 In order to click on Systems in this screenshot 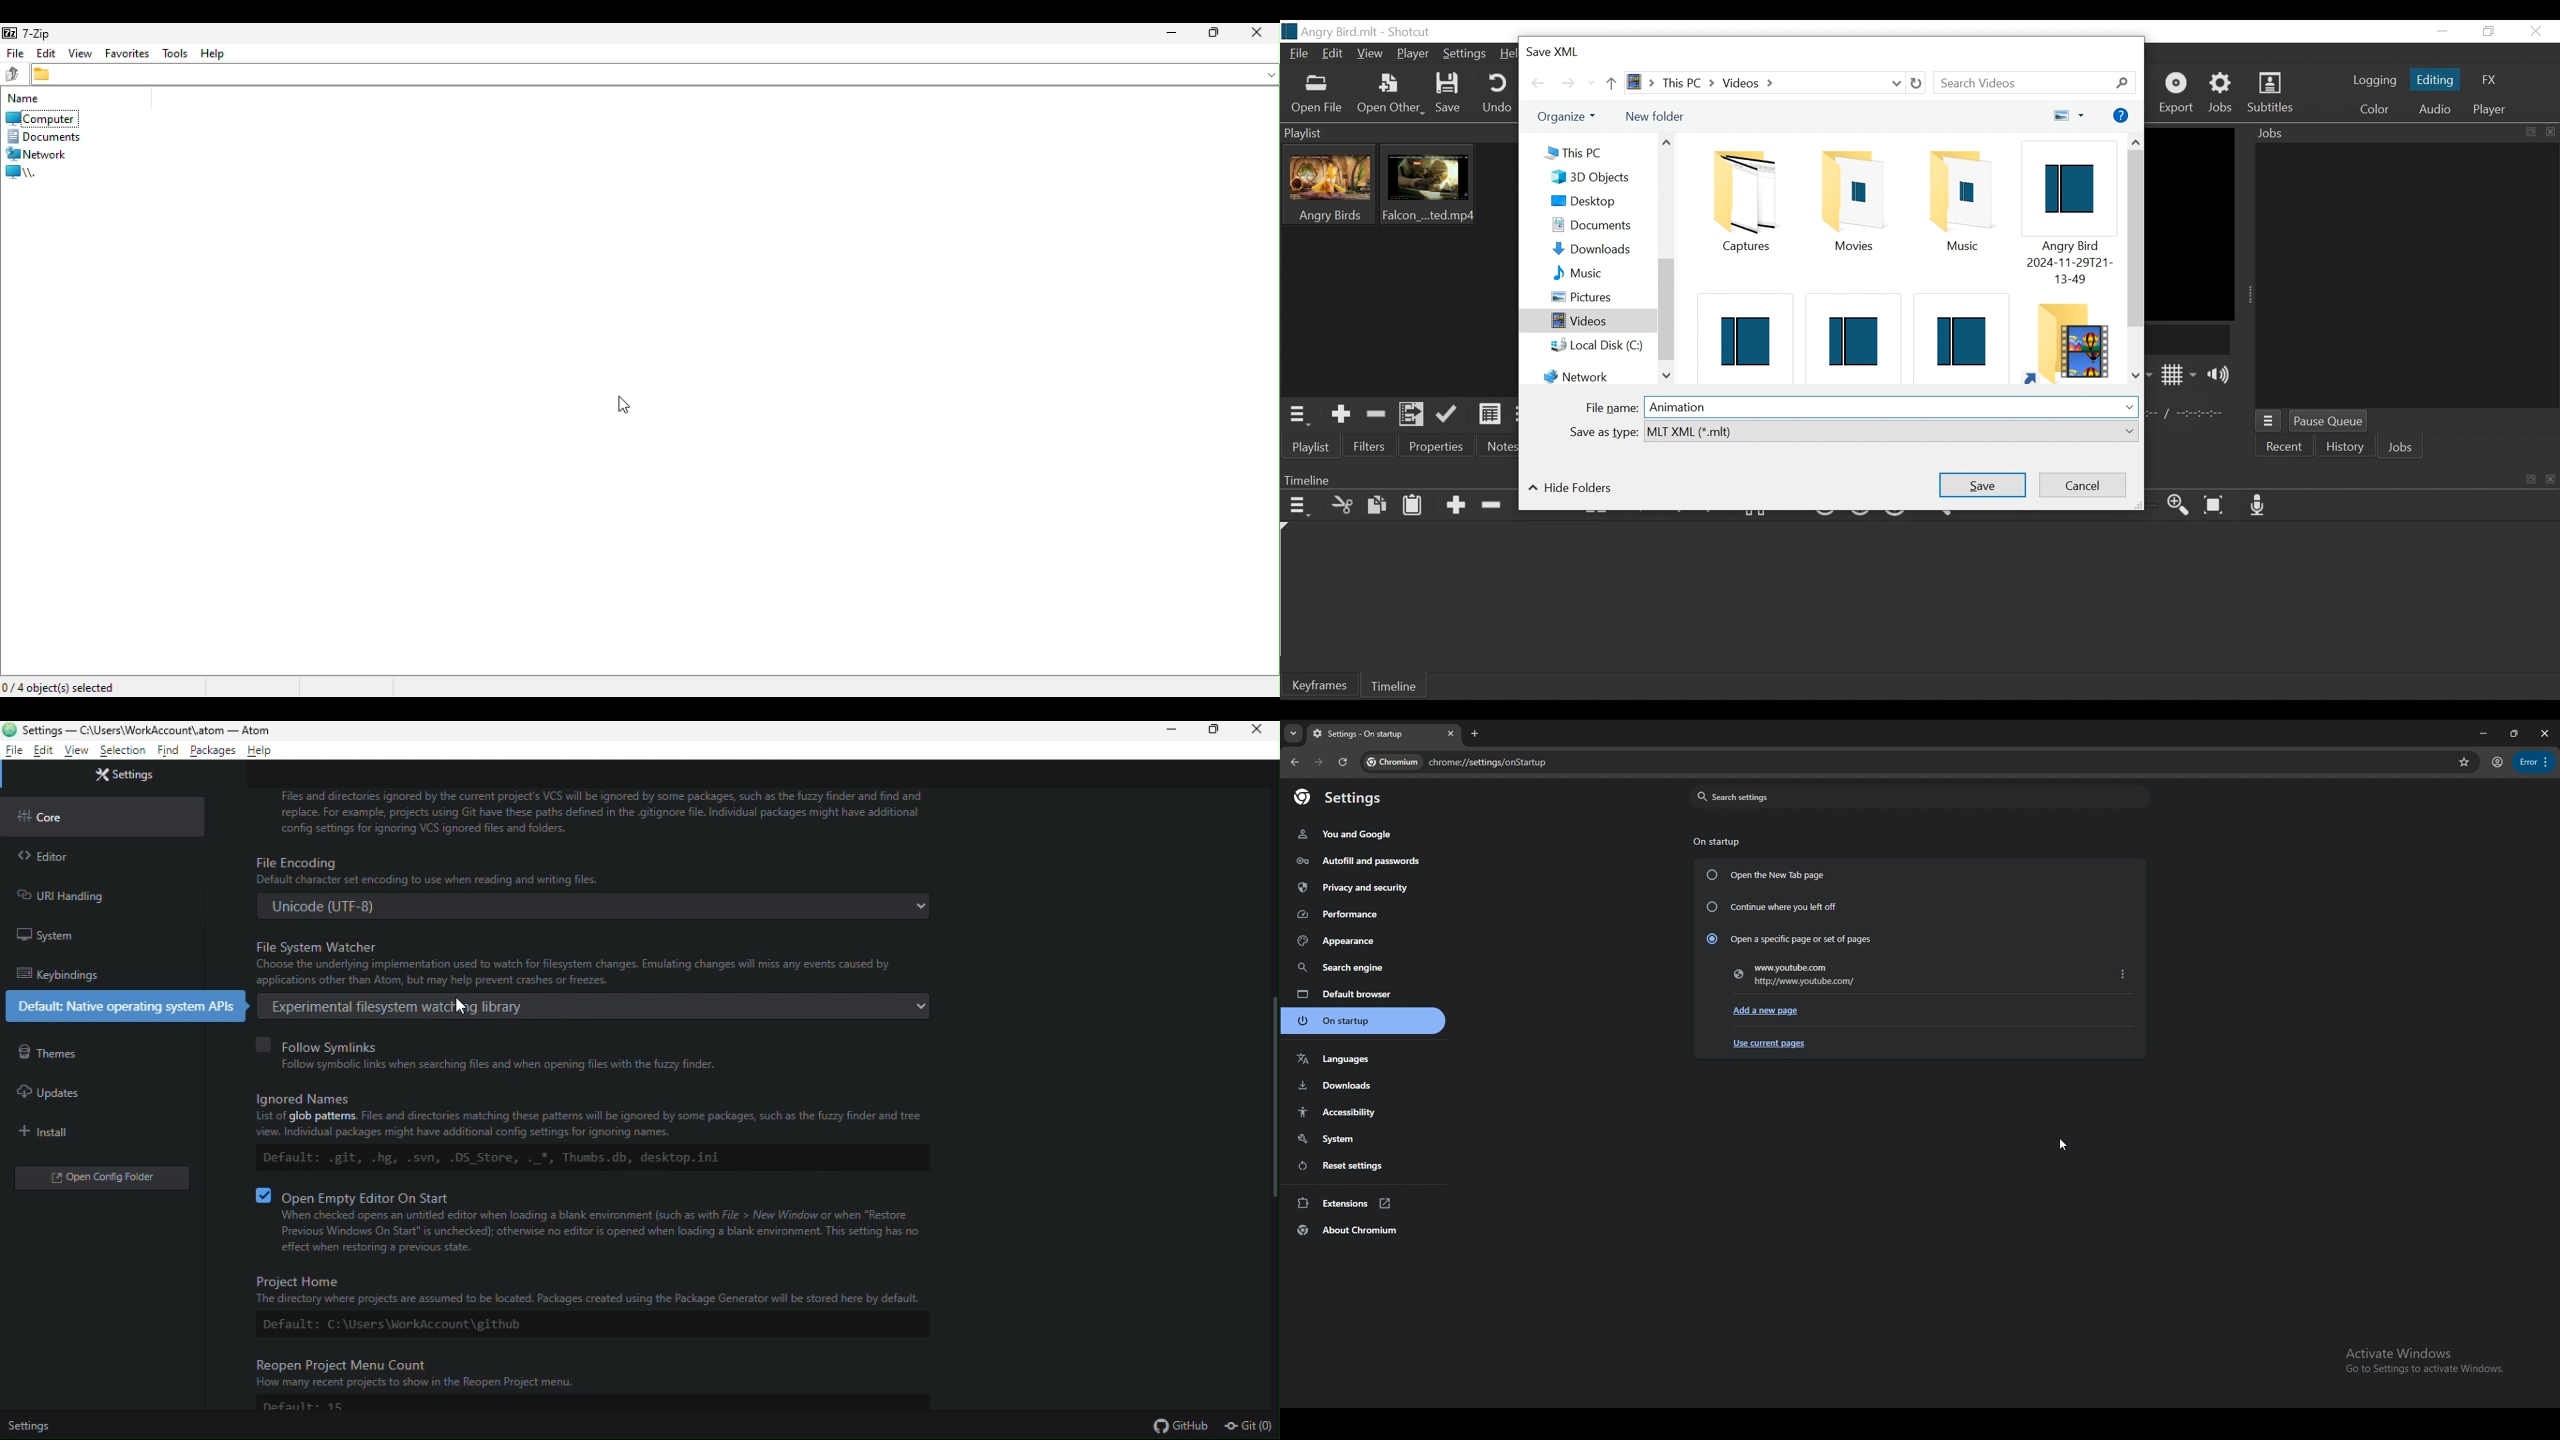, I will do `click(46, 937)`.